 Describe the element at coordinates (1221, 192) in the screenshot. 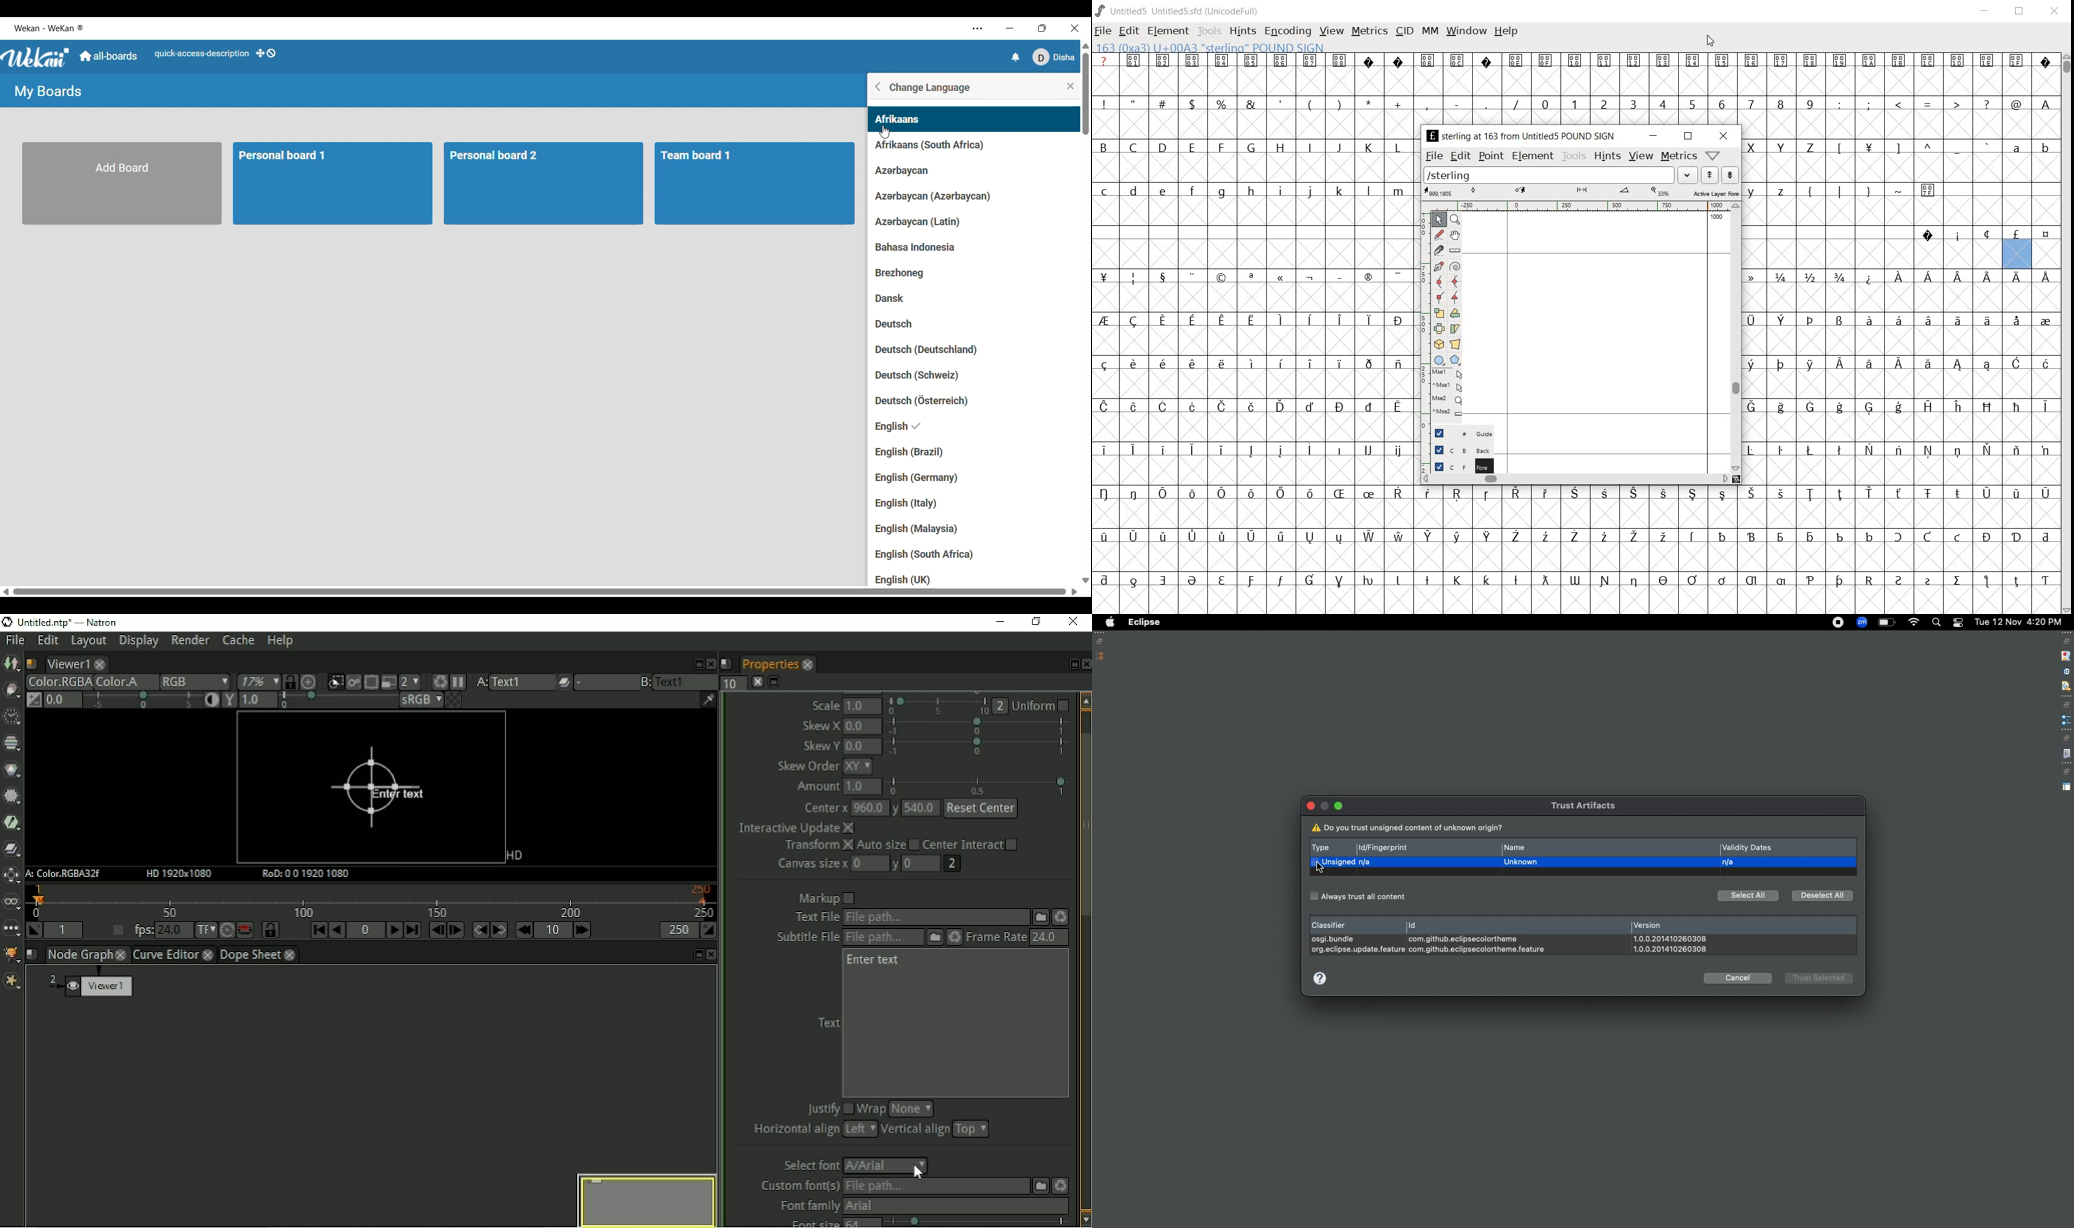

I see `g` at that location.